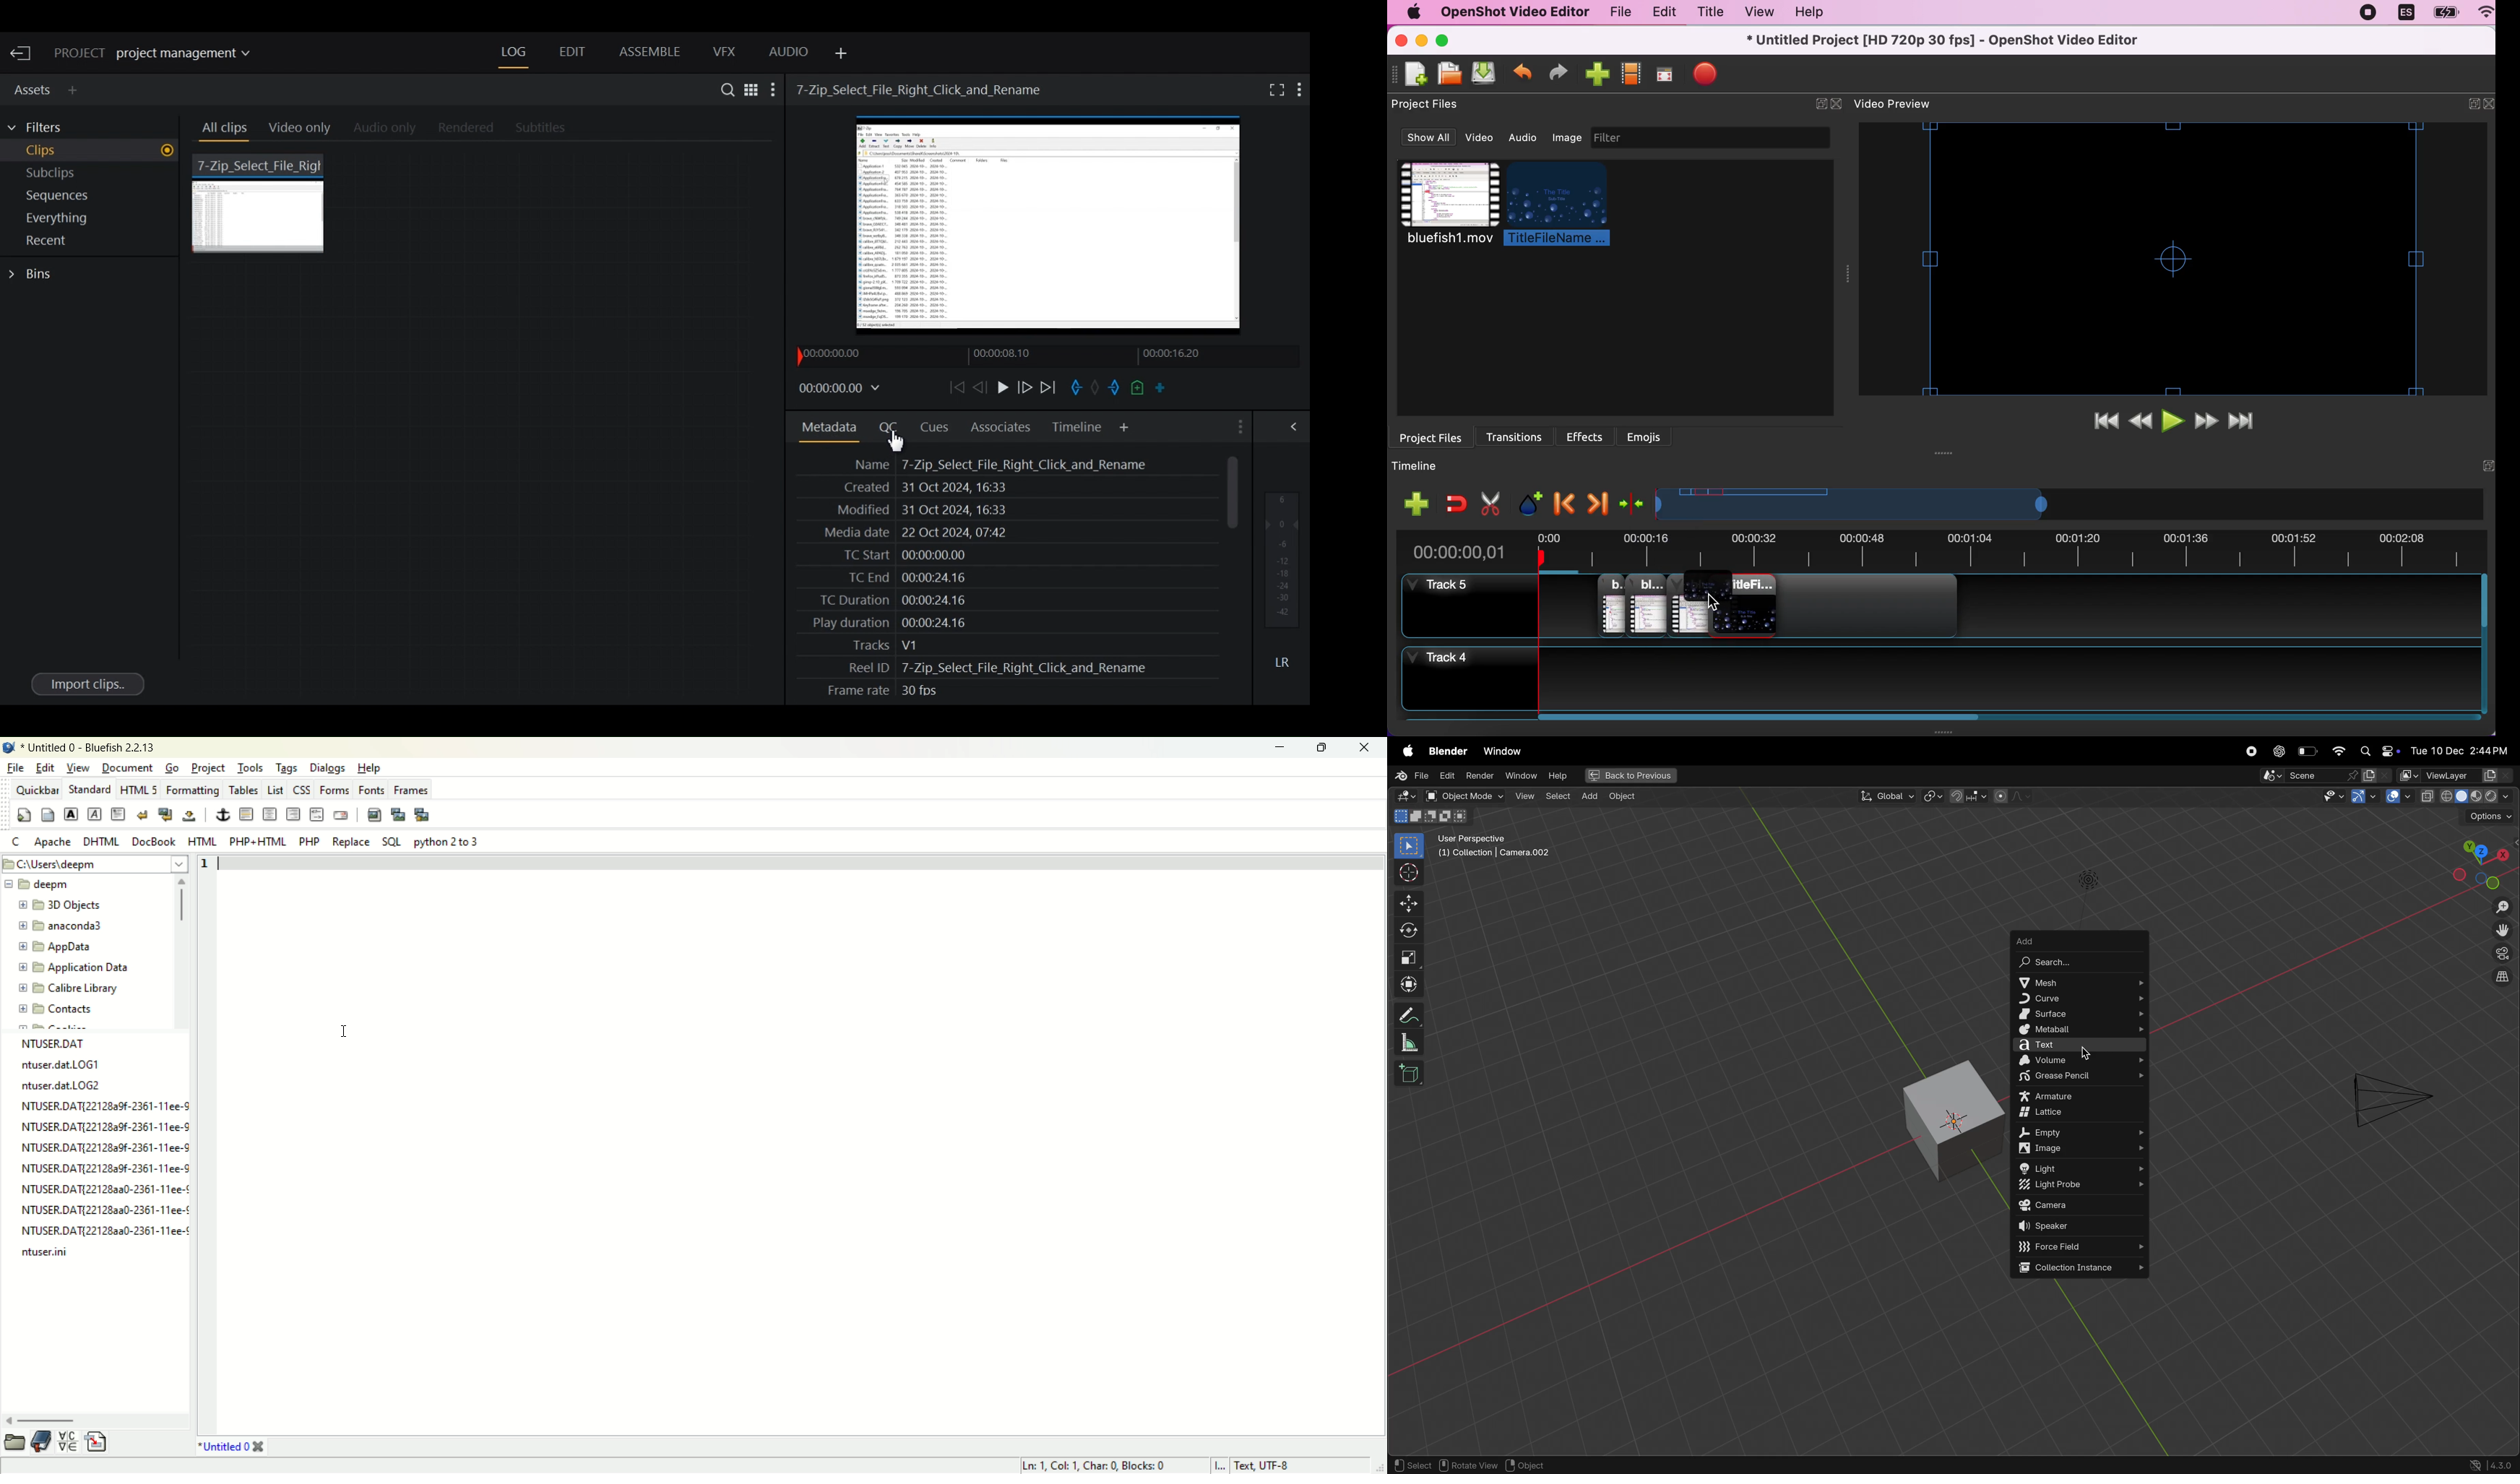 Image resolution: width=2520 pixels, height=1484 pixels. What do you see at coordinates (76, 90) in the screenshot?
I see `Add Panel` at bounding box center [76, 90].